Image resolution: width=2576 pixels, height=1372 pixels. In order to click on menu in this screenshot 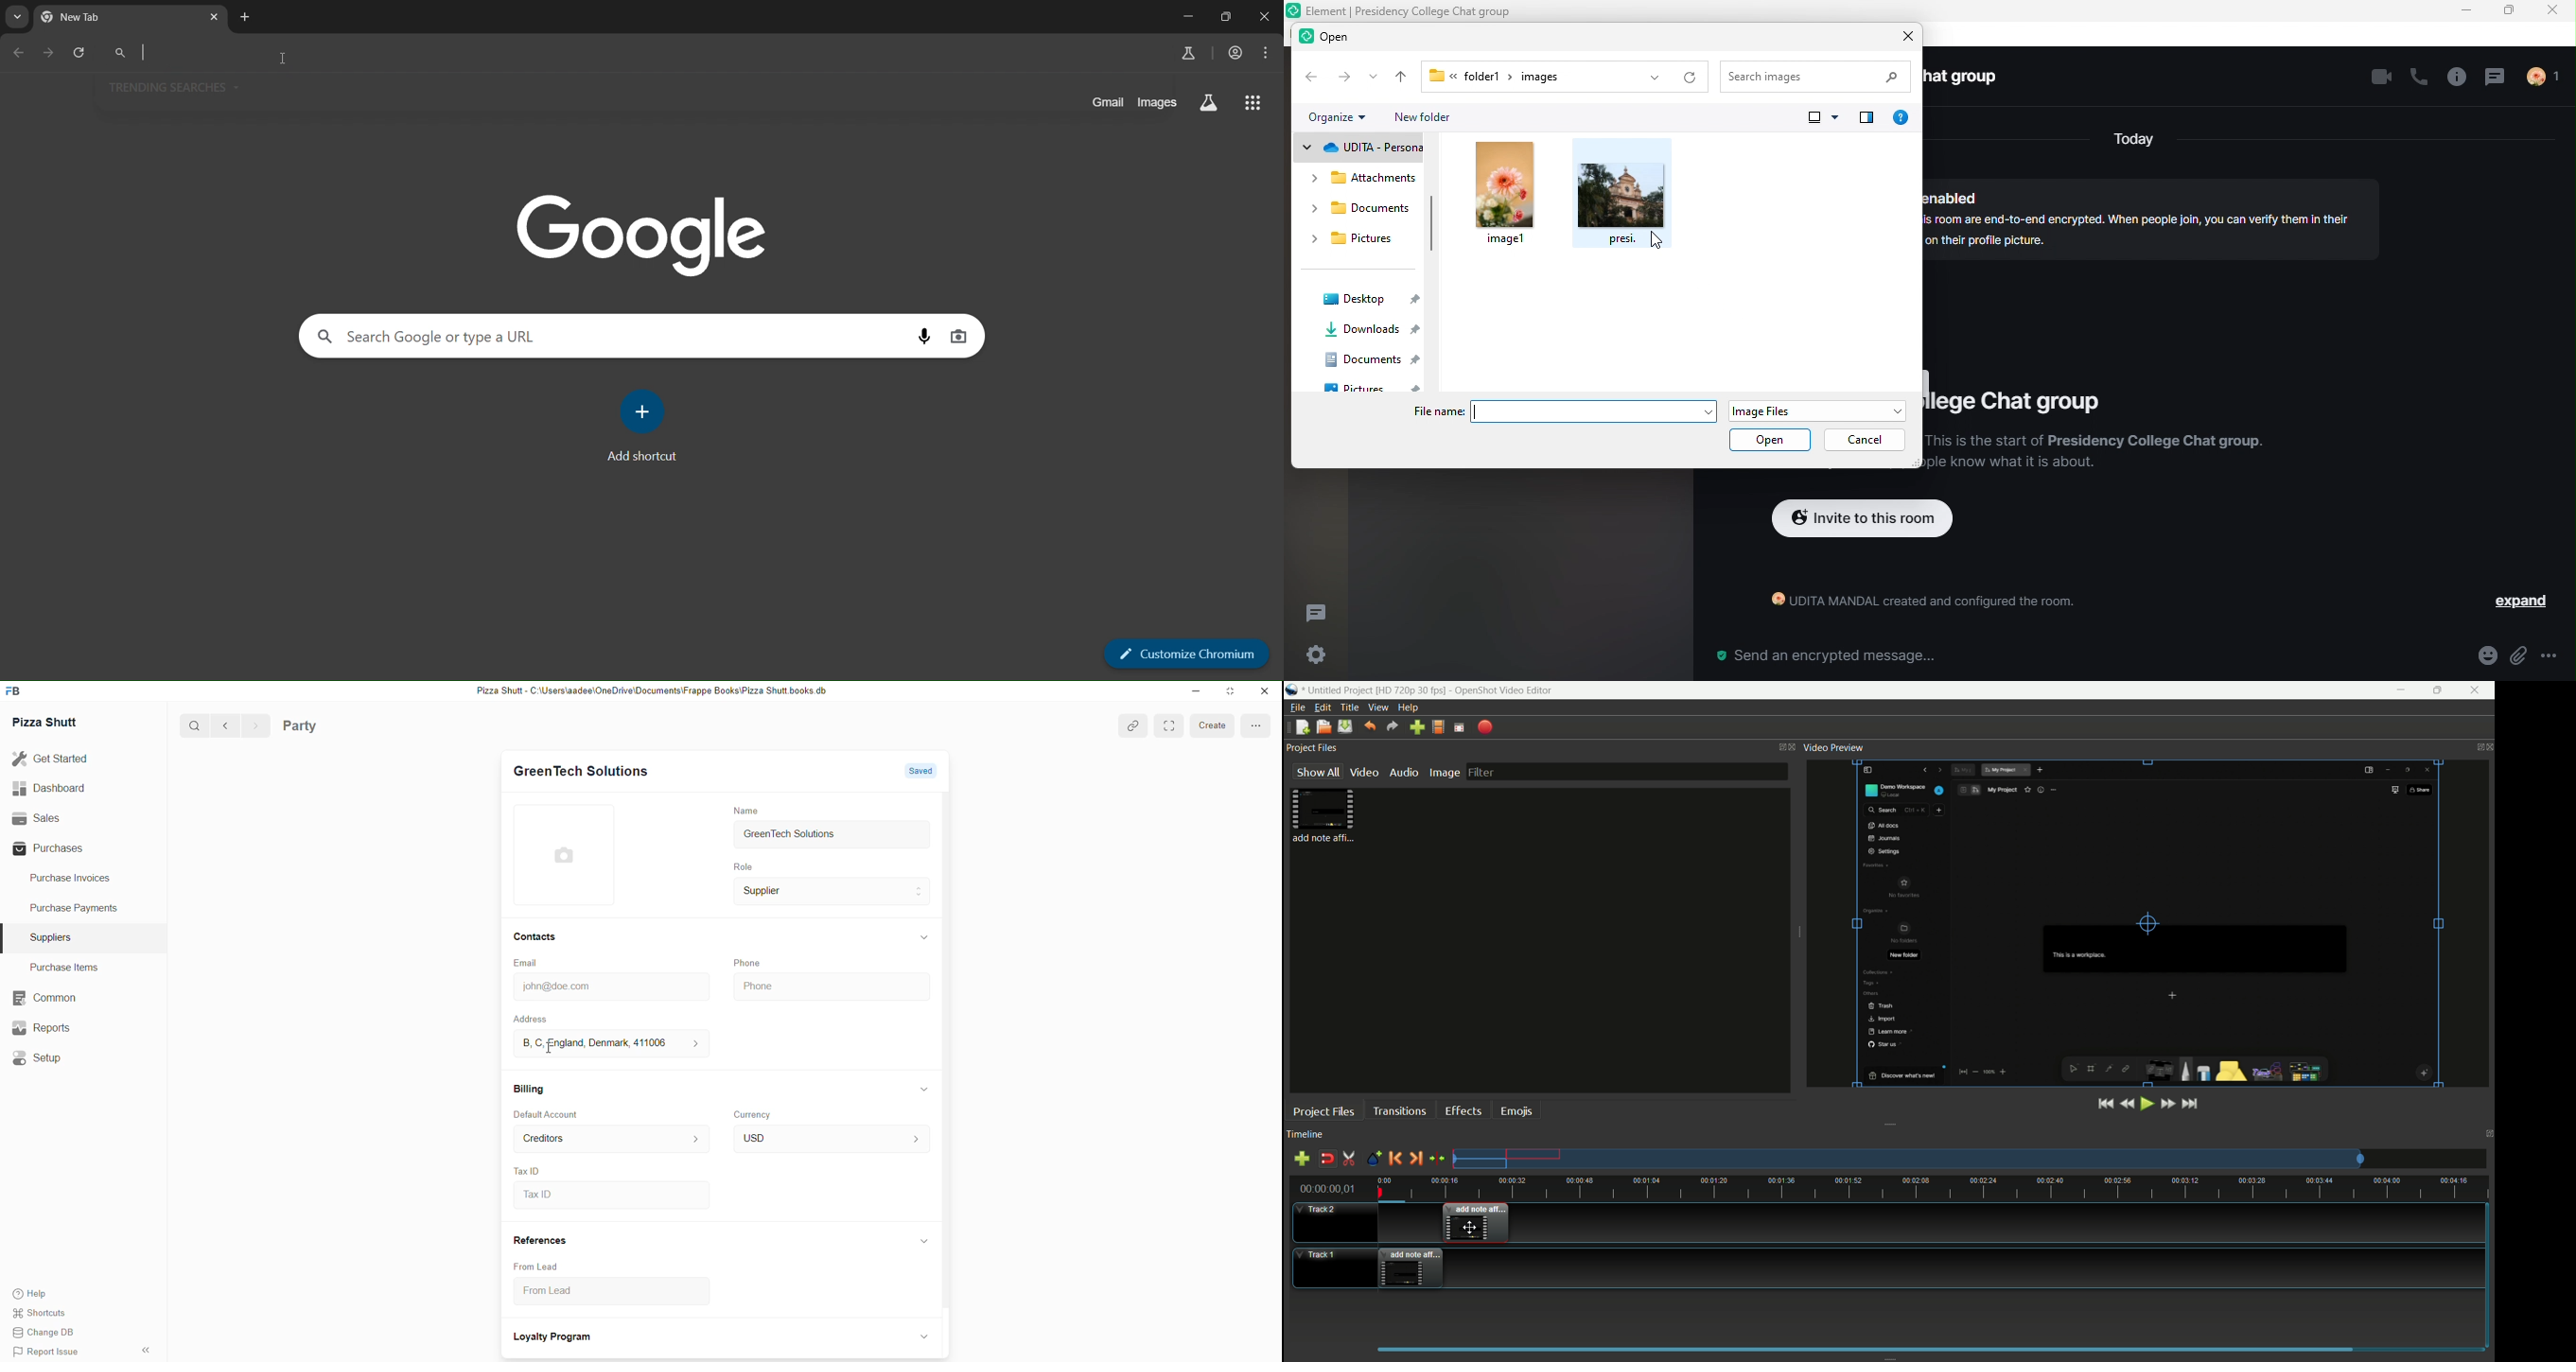, I will do `click(1267, 54)`.